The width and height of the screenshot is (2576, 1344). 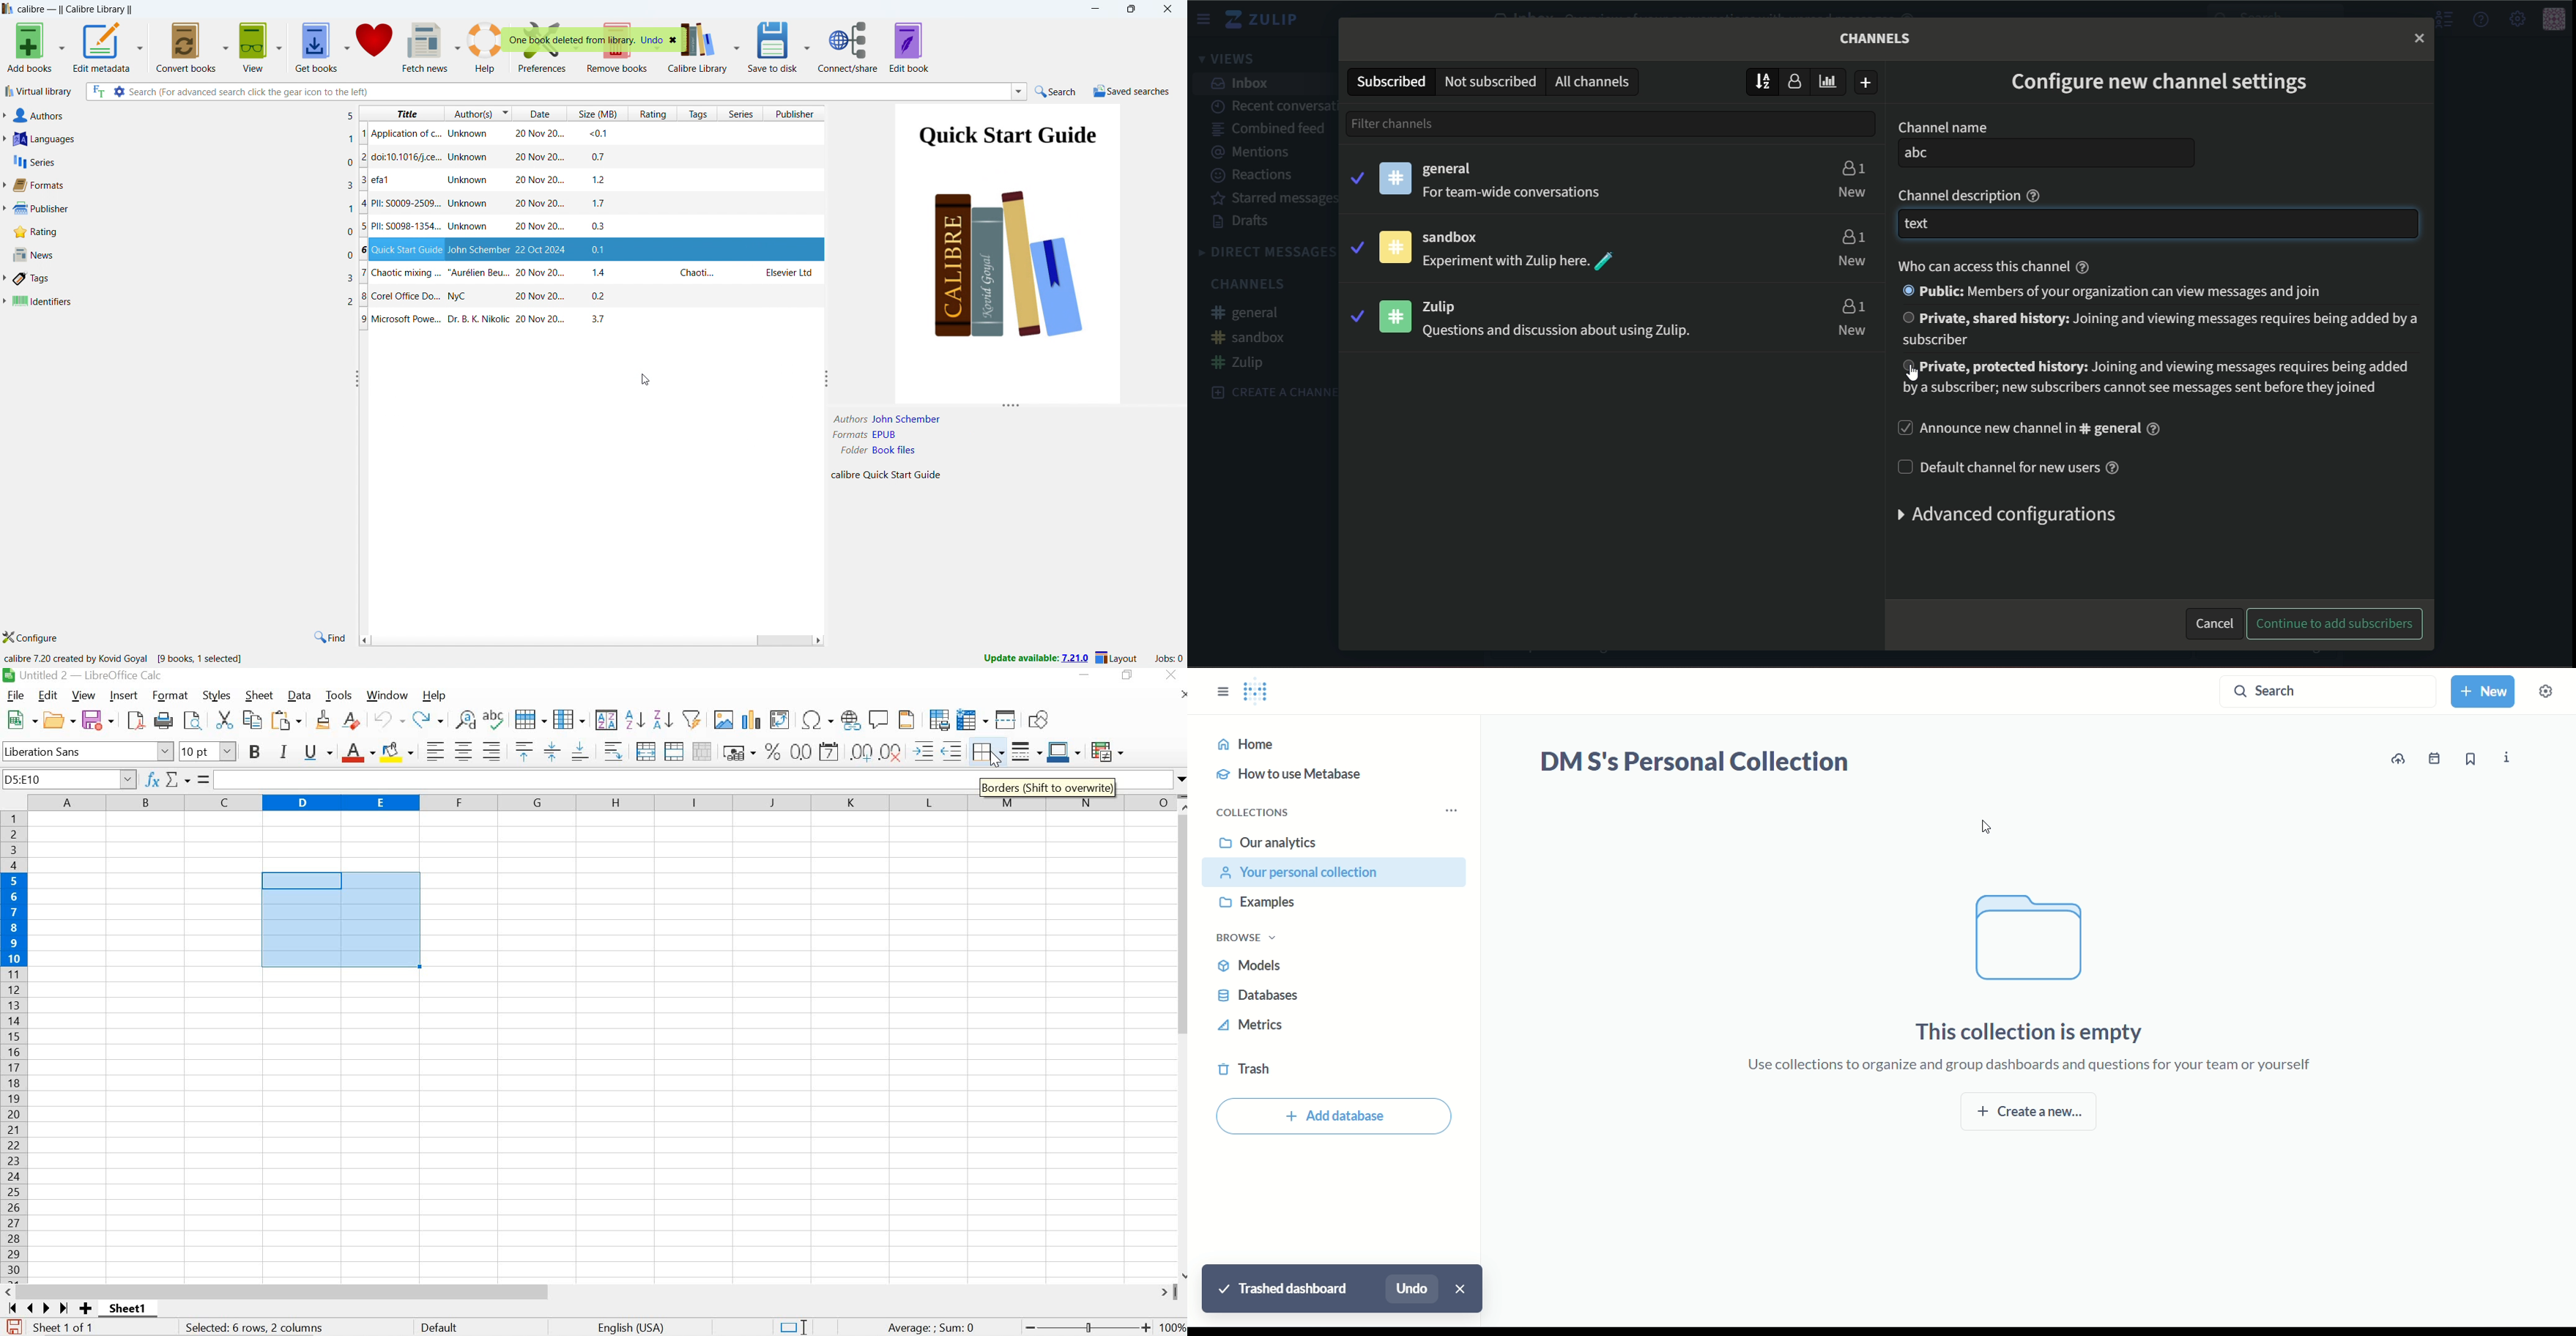 What do you see at coordinates (1266, 391) in the screenshot?
I see `create a channel` at bounding box center [1266, 391].